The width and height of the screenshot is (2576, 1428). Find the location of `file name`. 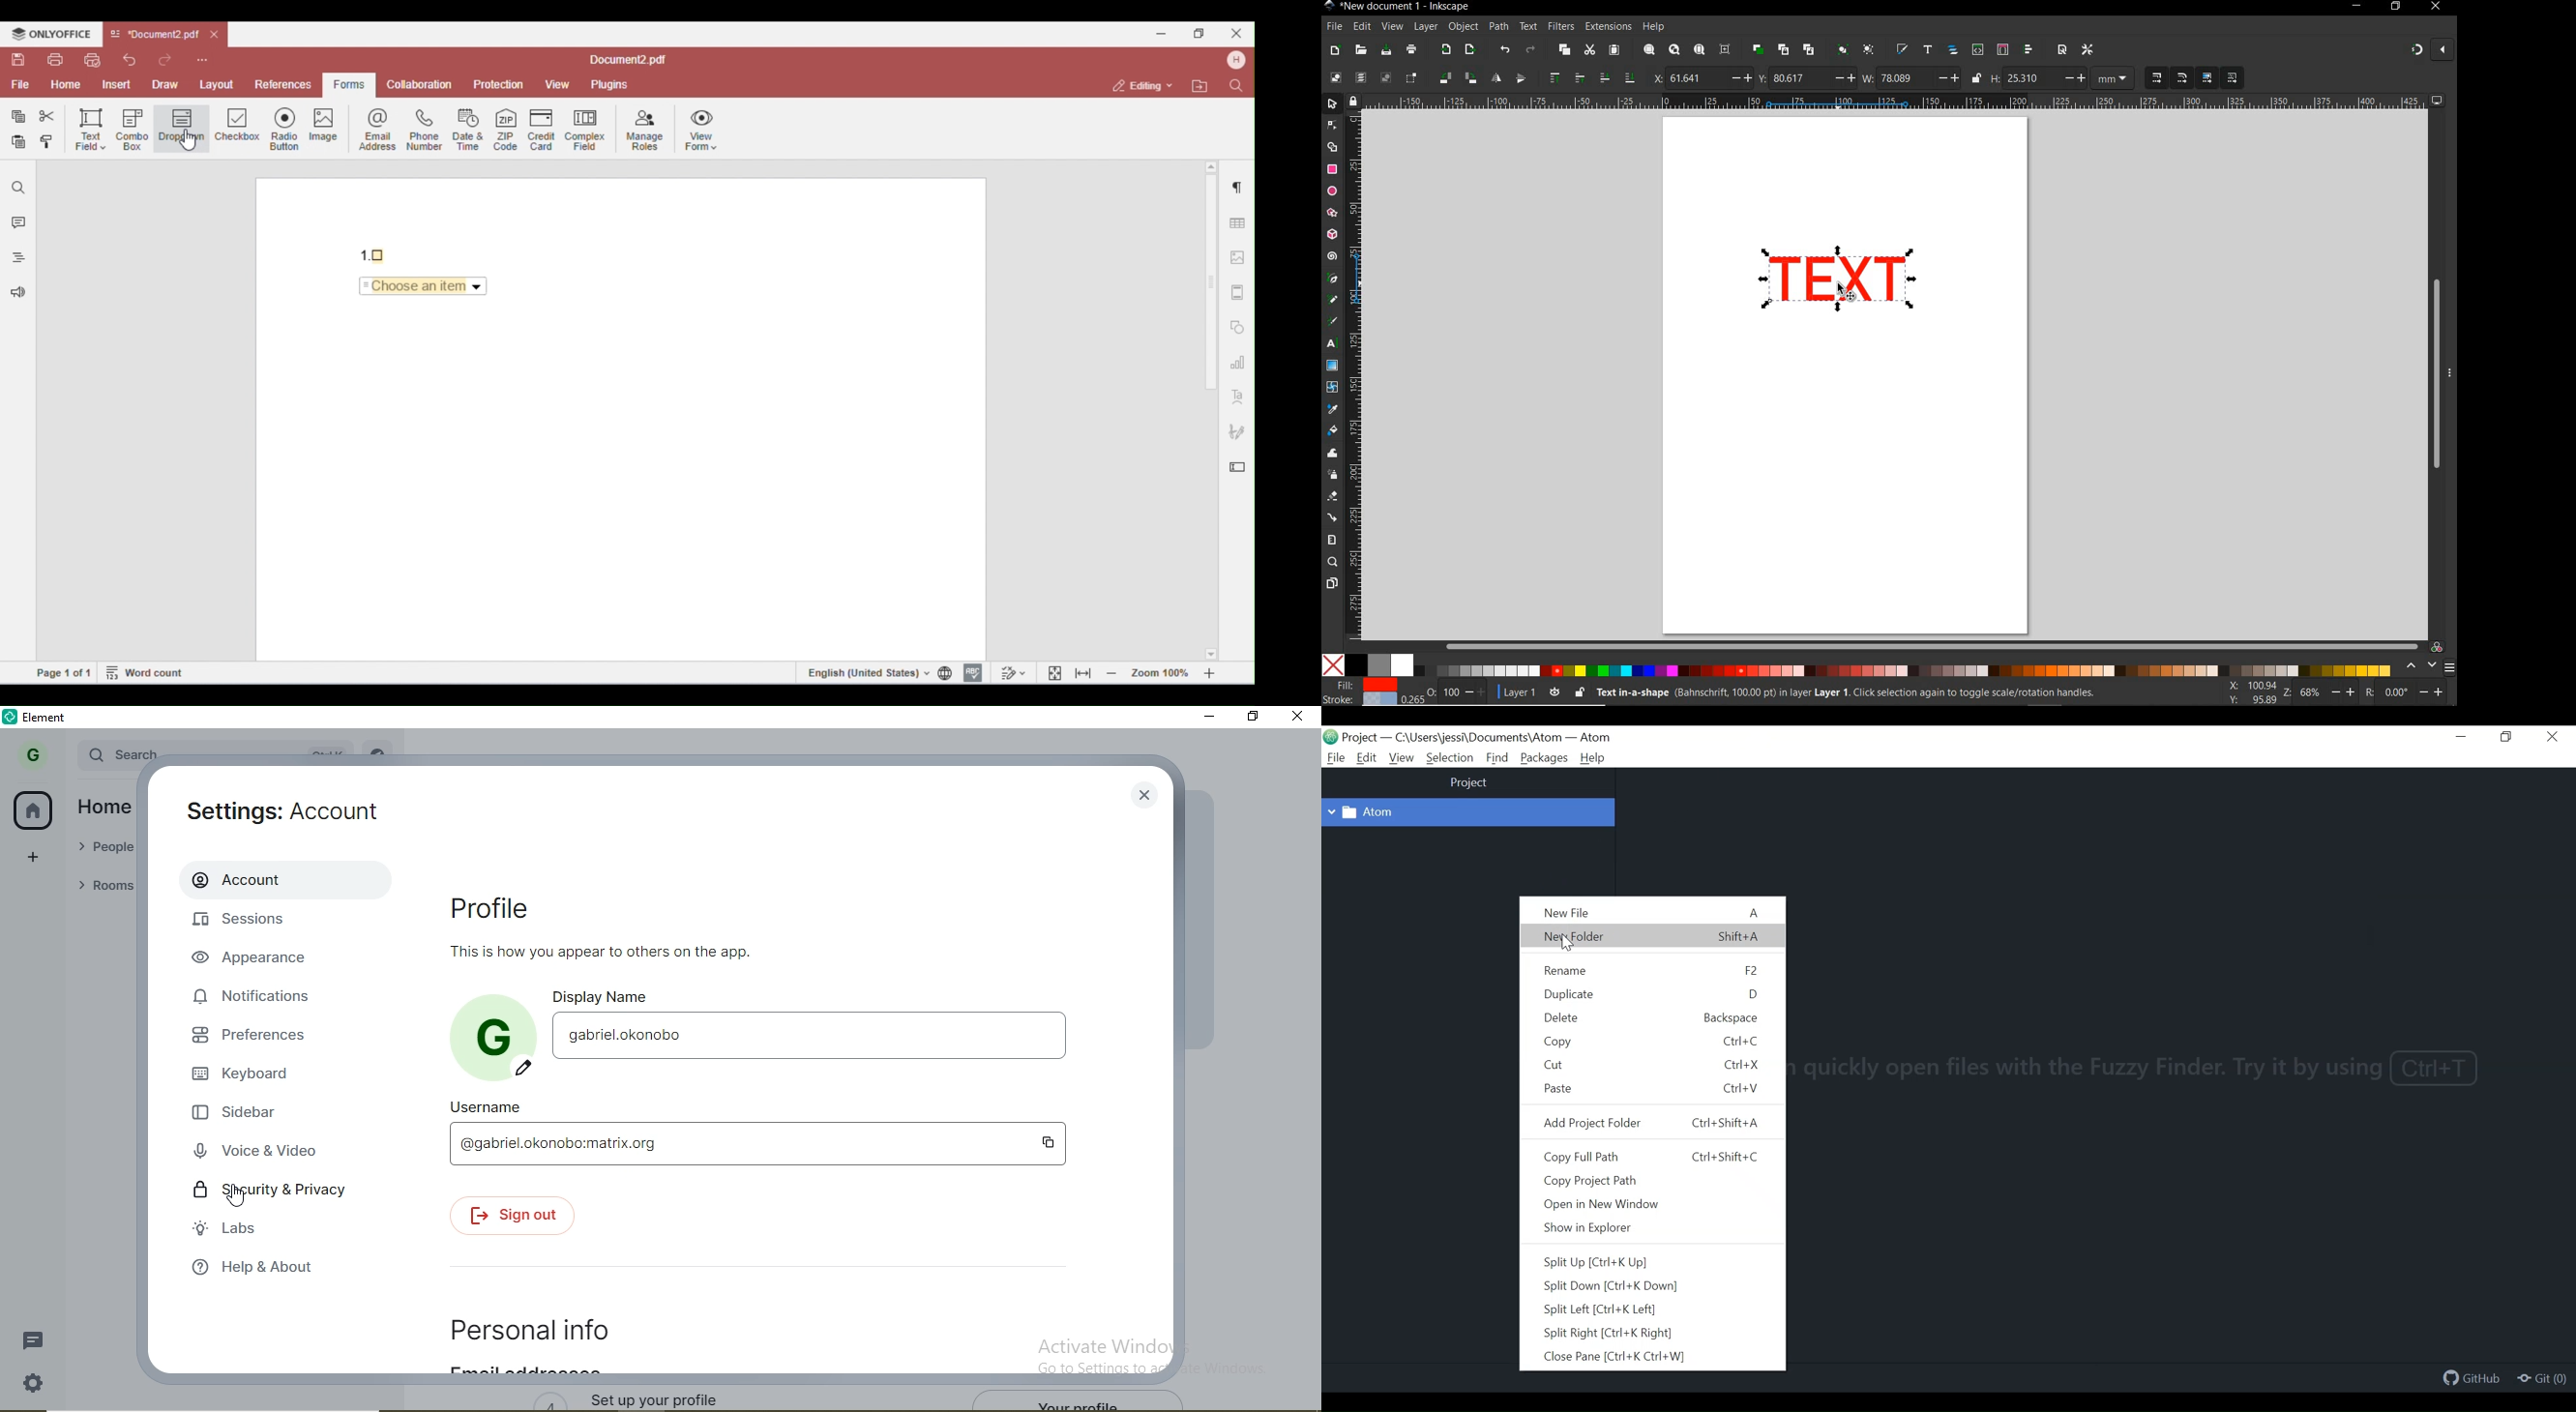

file name is located at coordinates (1397, 6).